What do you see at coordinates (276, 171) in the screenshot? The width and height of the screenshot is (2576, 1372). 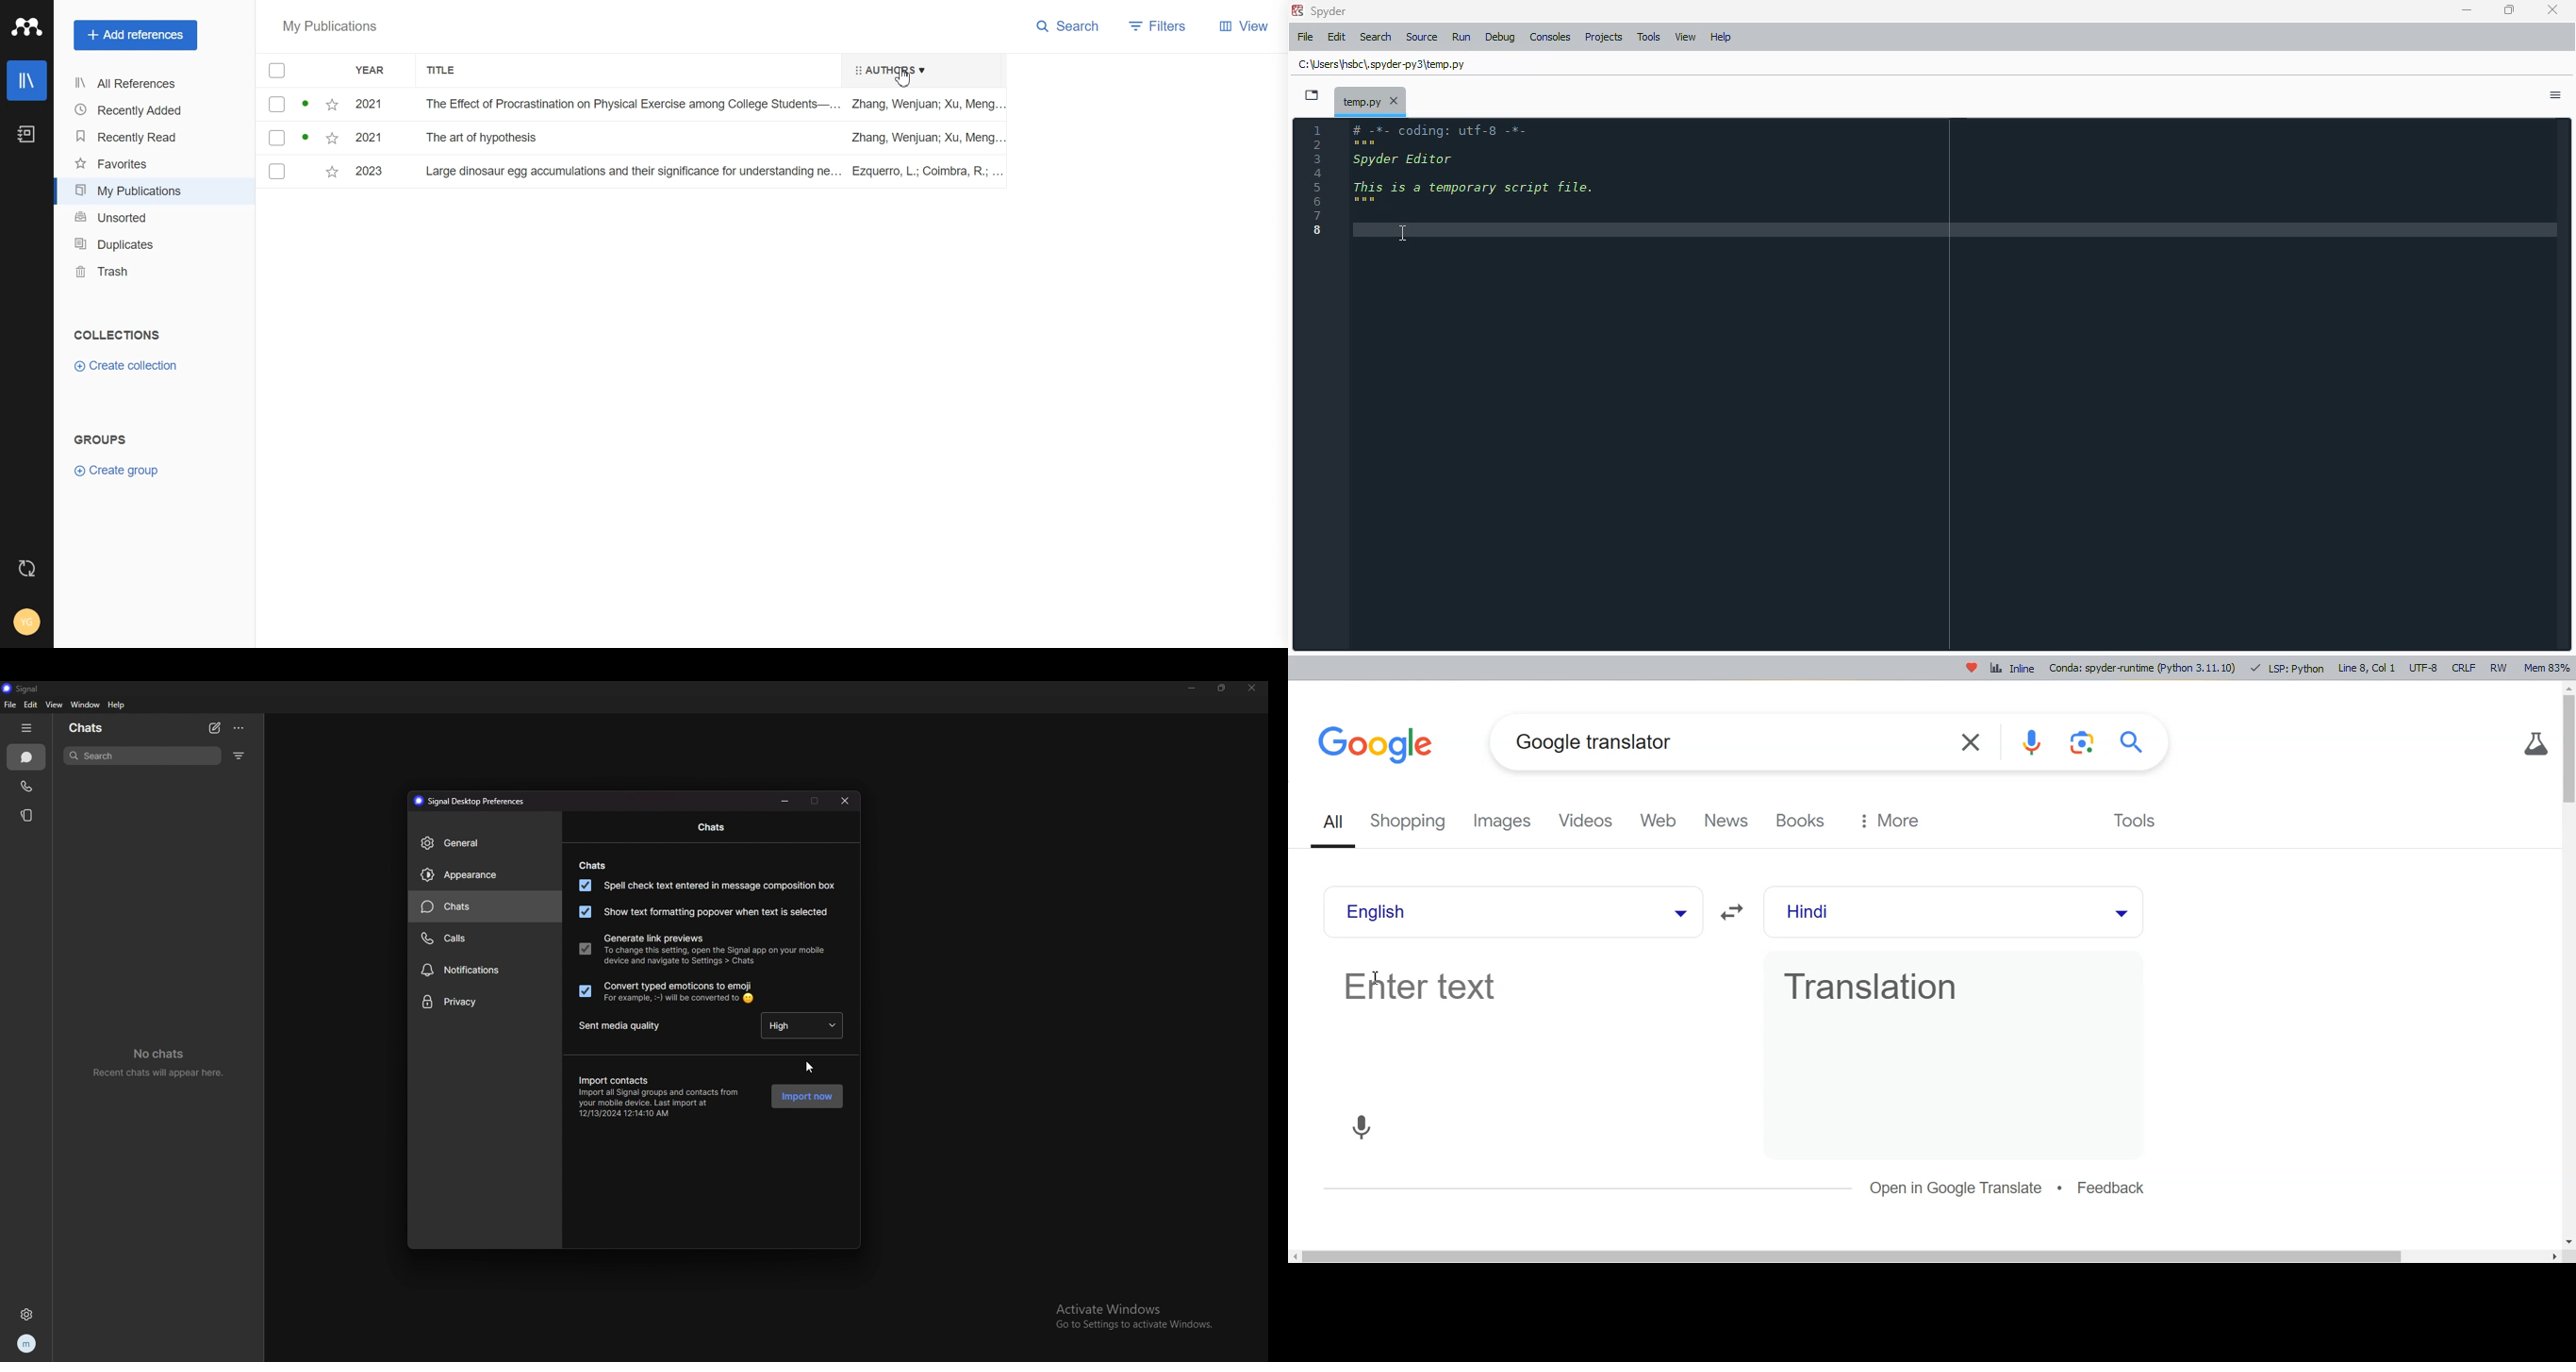 I see `Checkmark` at bounding box center [276, 171].